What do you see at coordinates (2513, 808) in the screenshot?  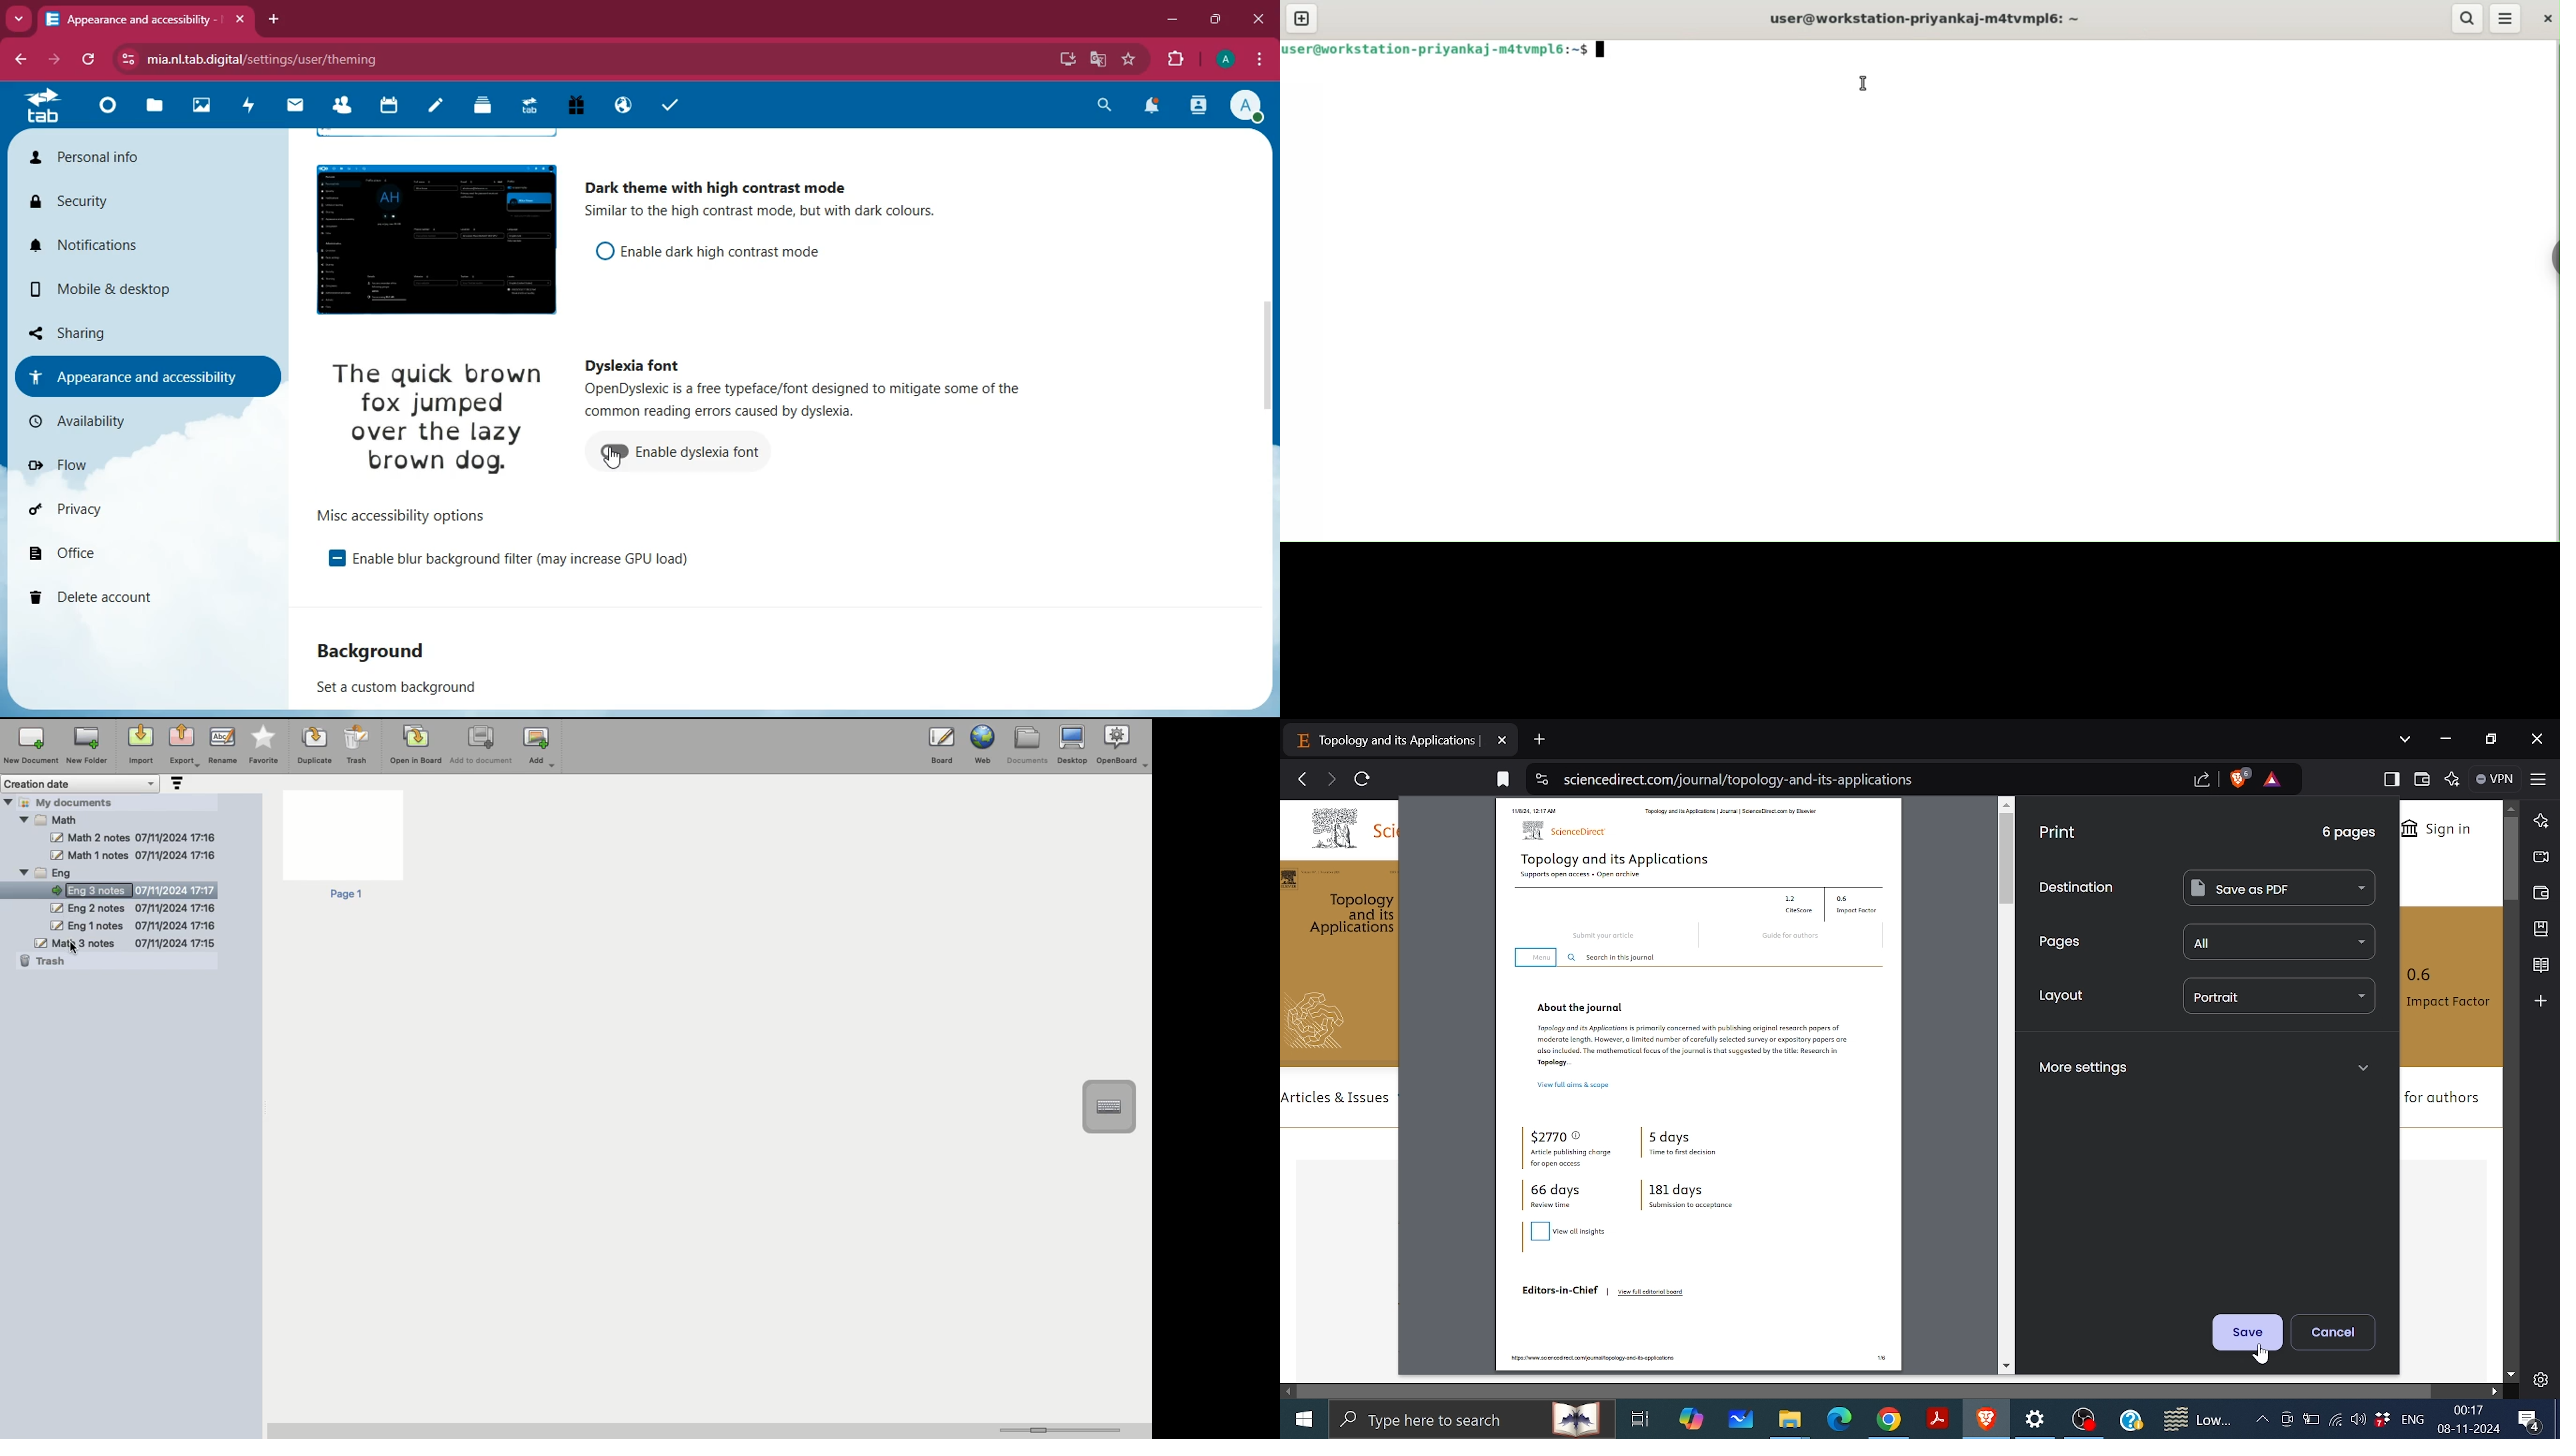 I see `Move up` at bounding box center [2513, 808].